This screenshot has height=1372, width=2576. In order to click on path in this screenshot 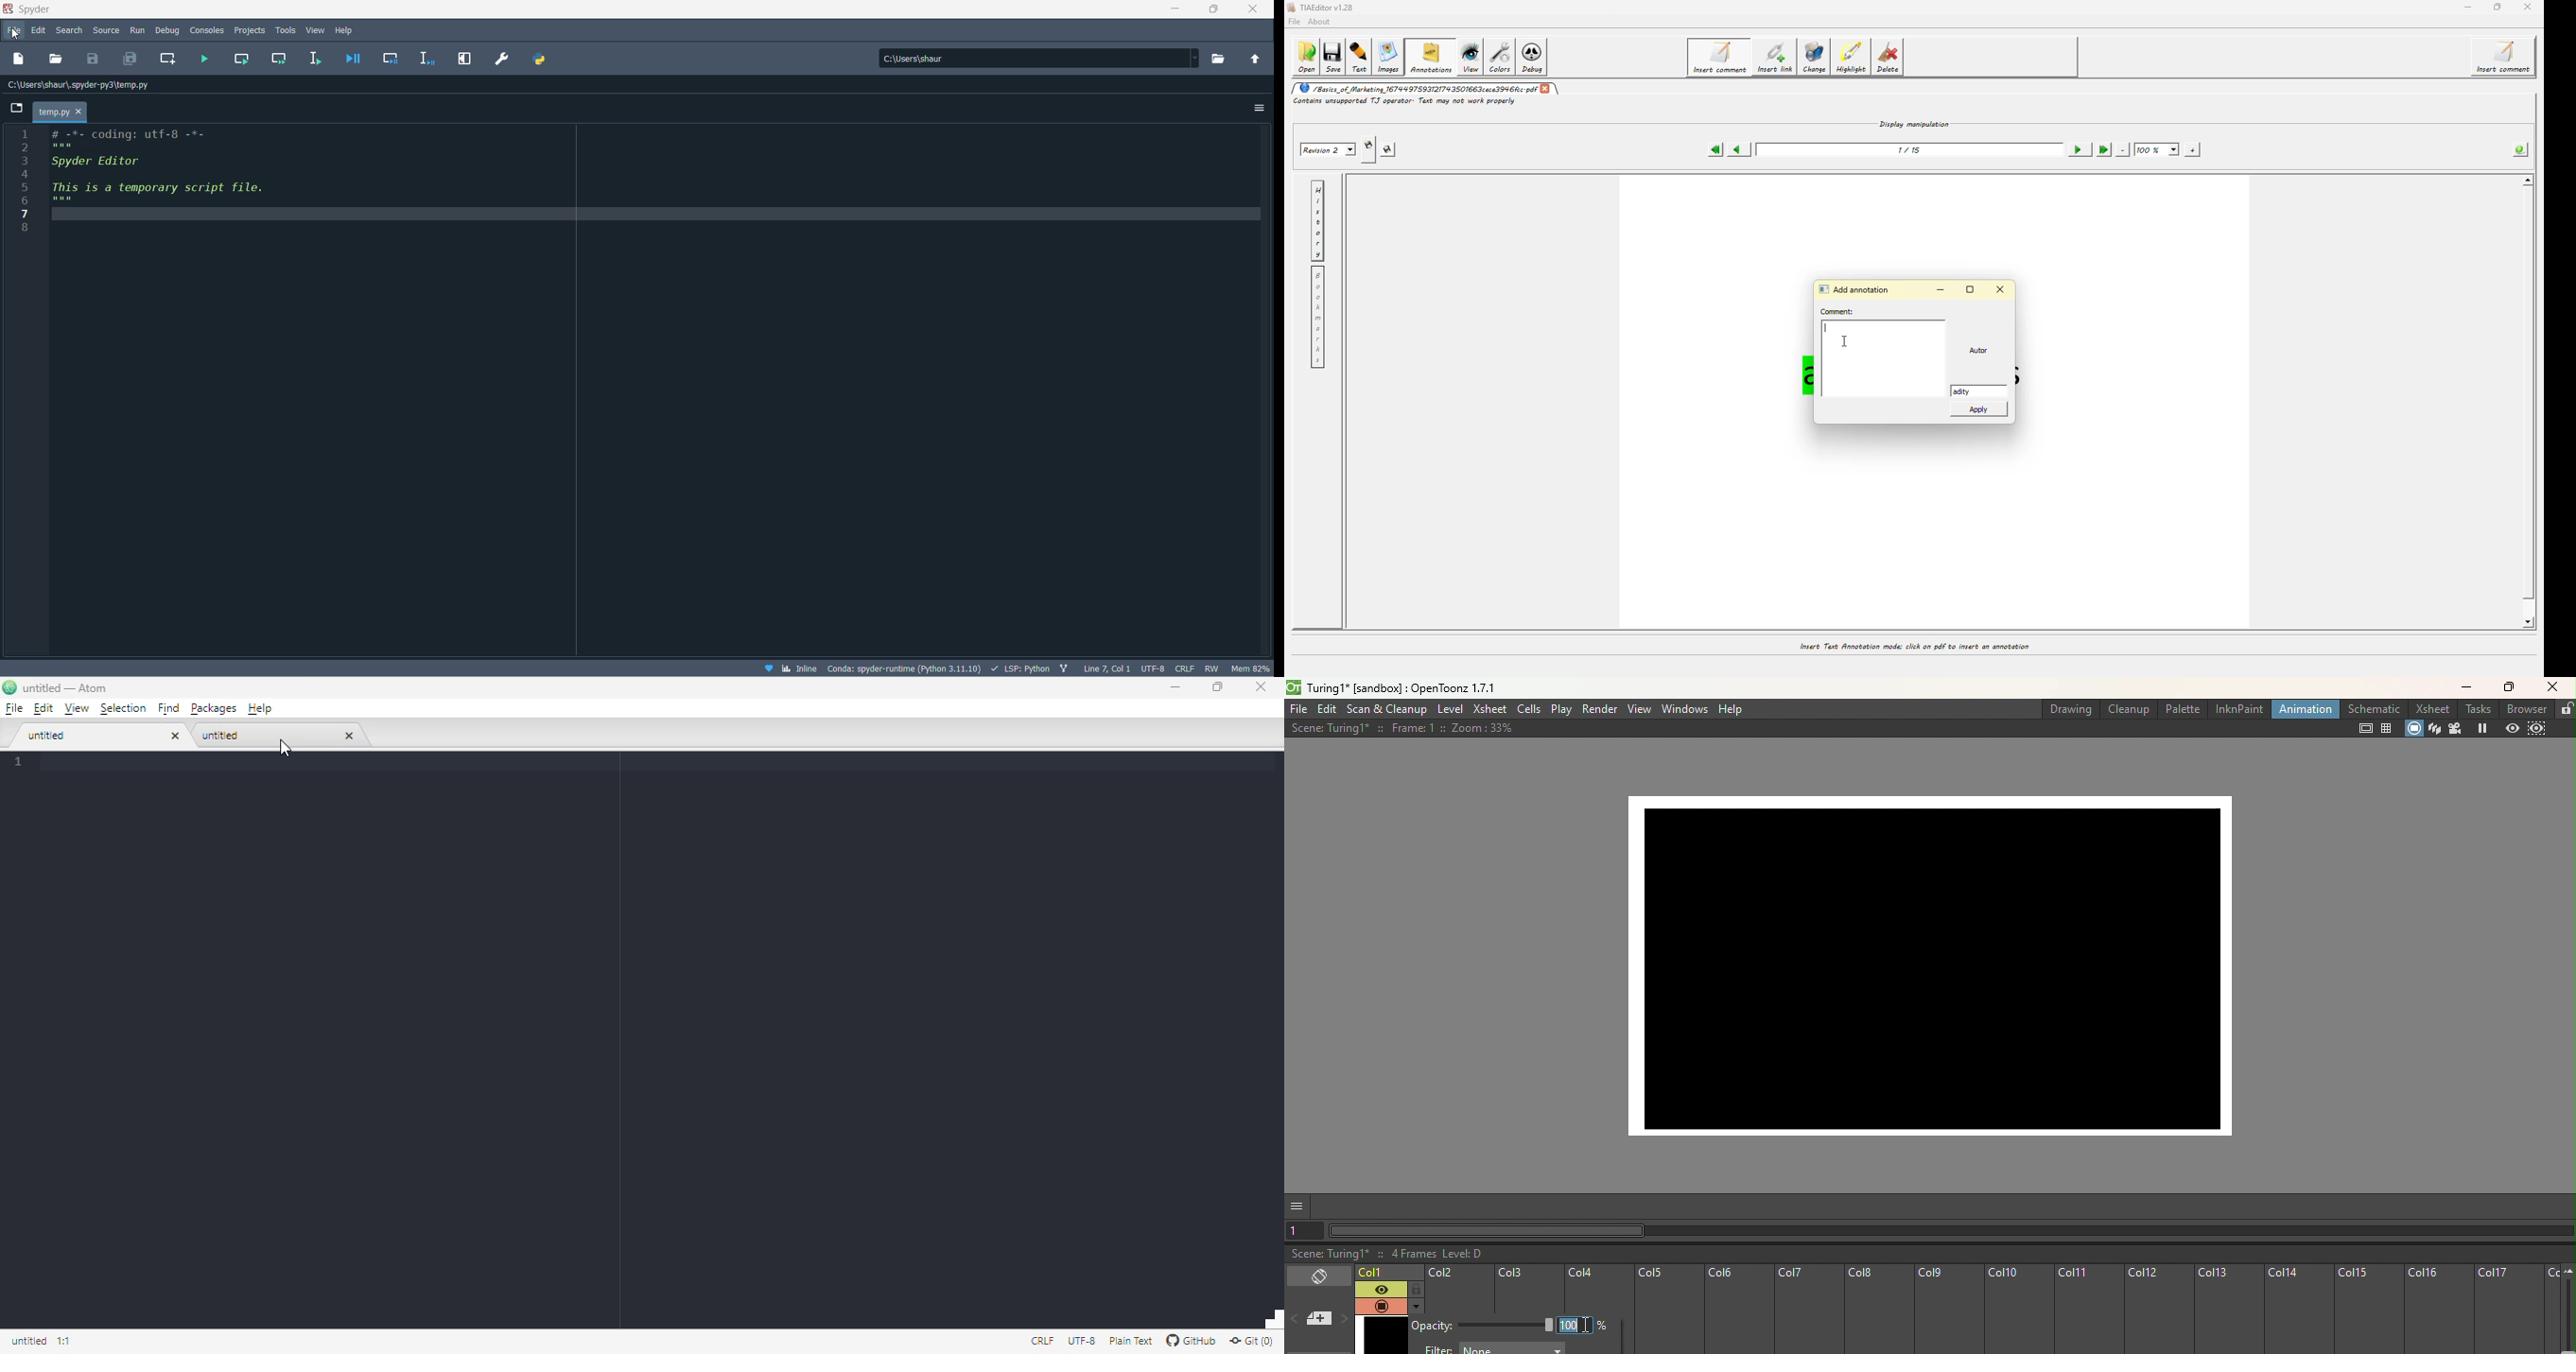, I will do `click(1035, 58)`.